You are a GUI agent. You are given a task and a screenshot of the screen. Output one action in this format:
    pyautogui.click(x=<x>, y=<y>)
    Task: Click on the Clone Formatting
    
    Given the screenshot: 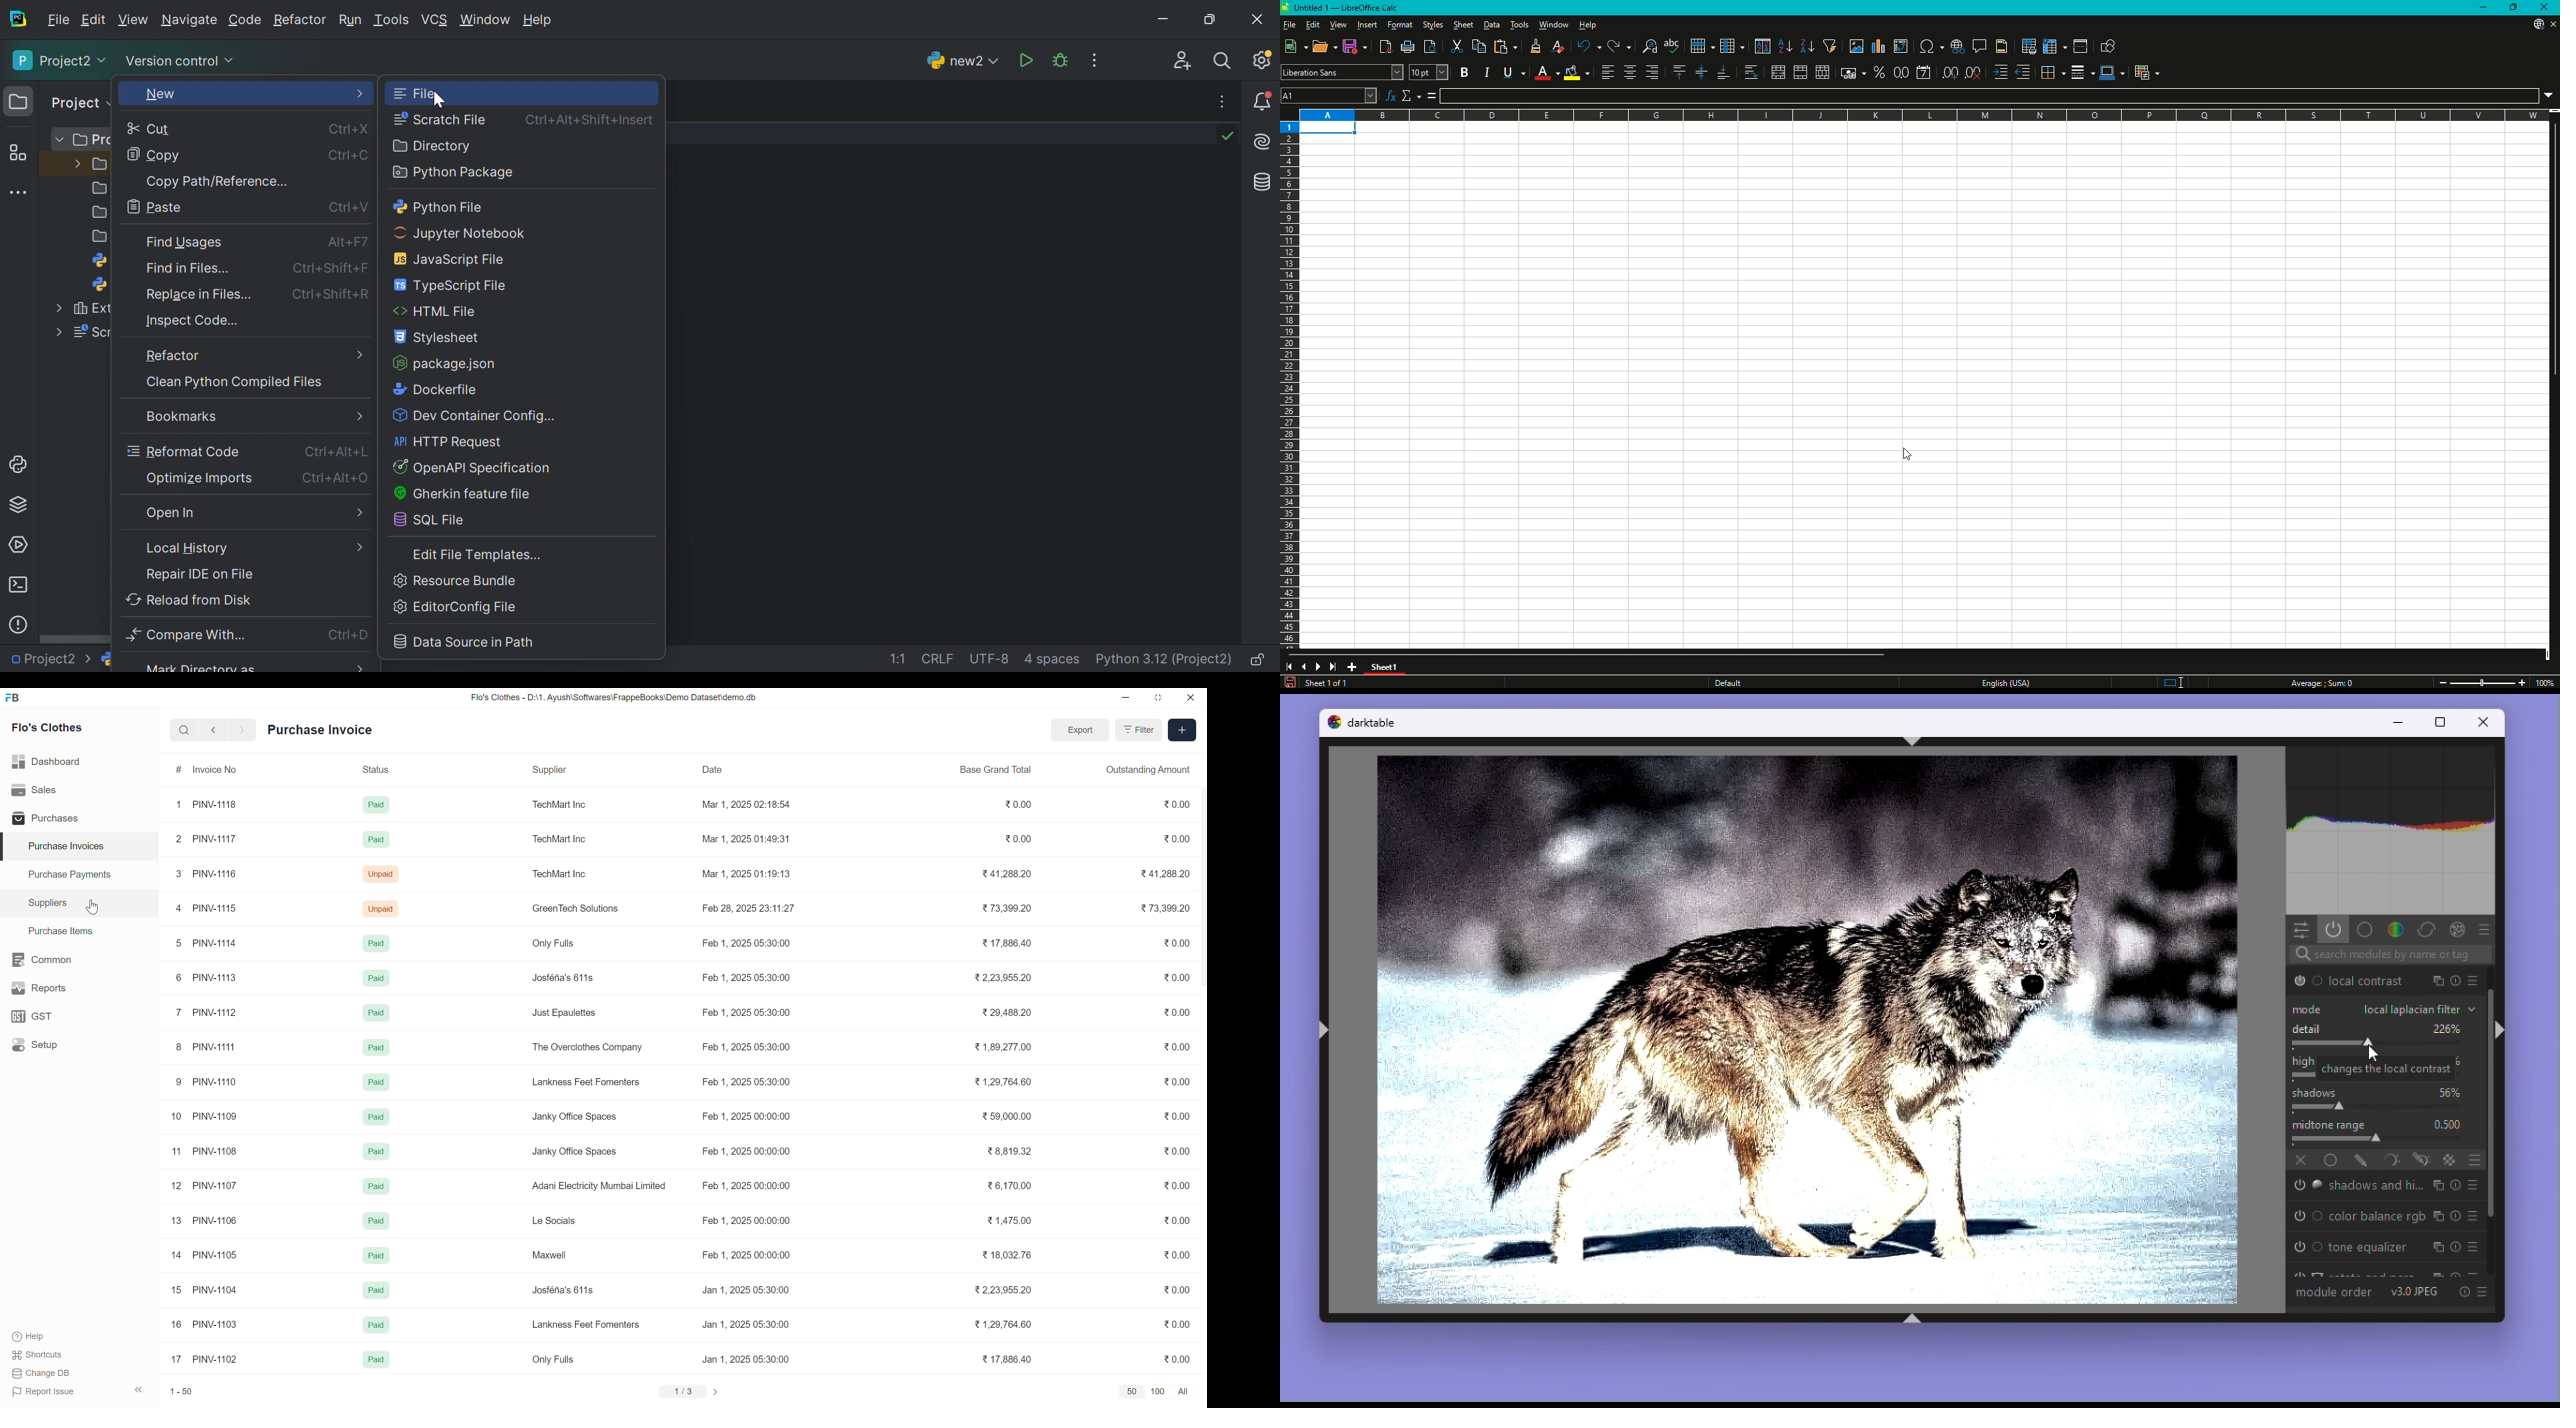 What is the action you would take?
    pyautogui.click(x=1537, y=46)
    